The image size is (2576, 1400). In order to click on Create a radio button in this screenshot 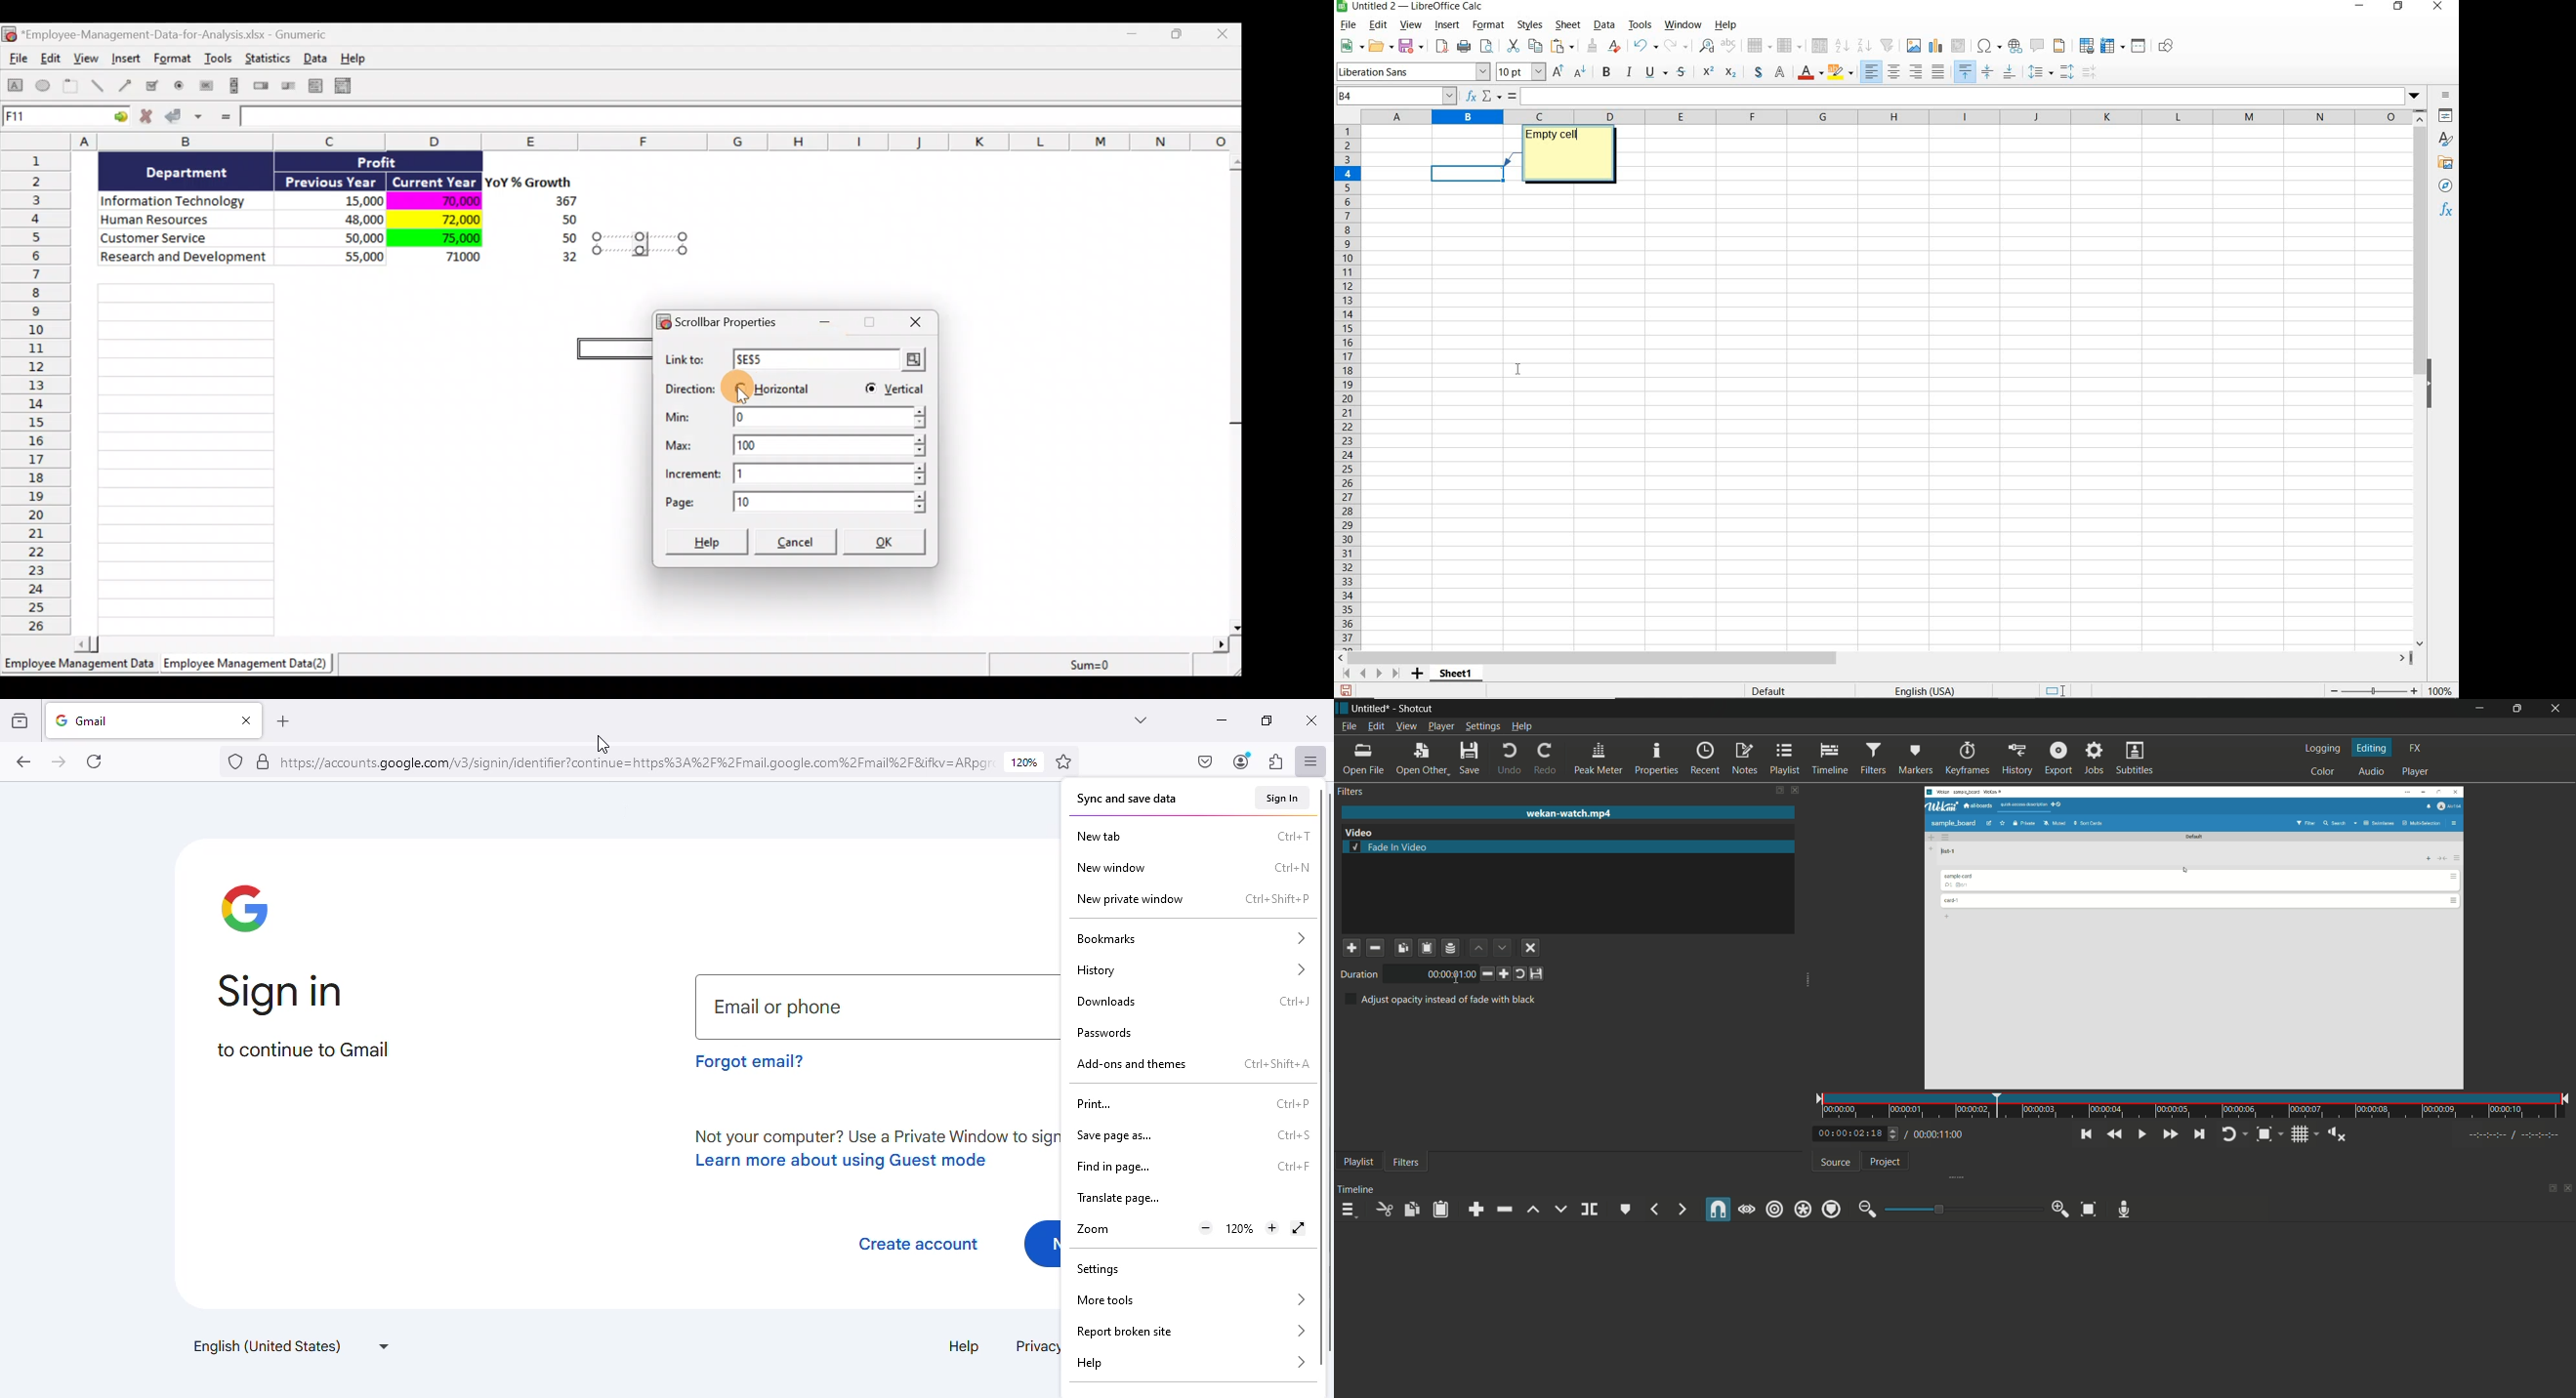, I will do `click(180, 87)`.